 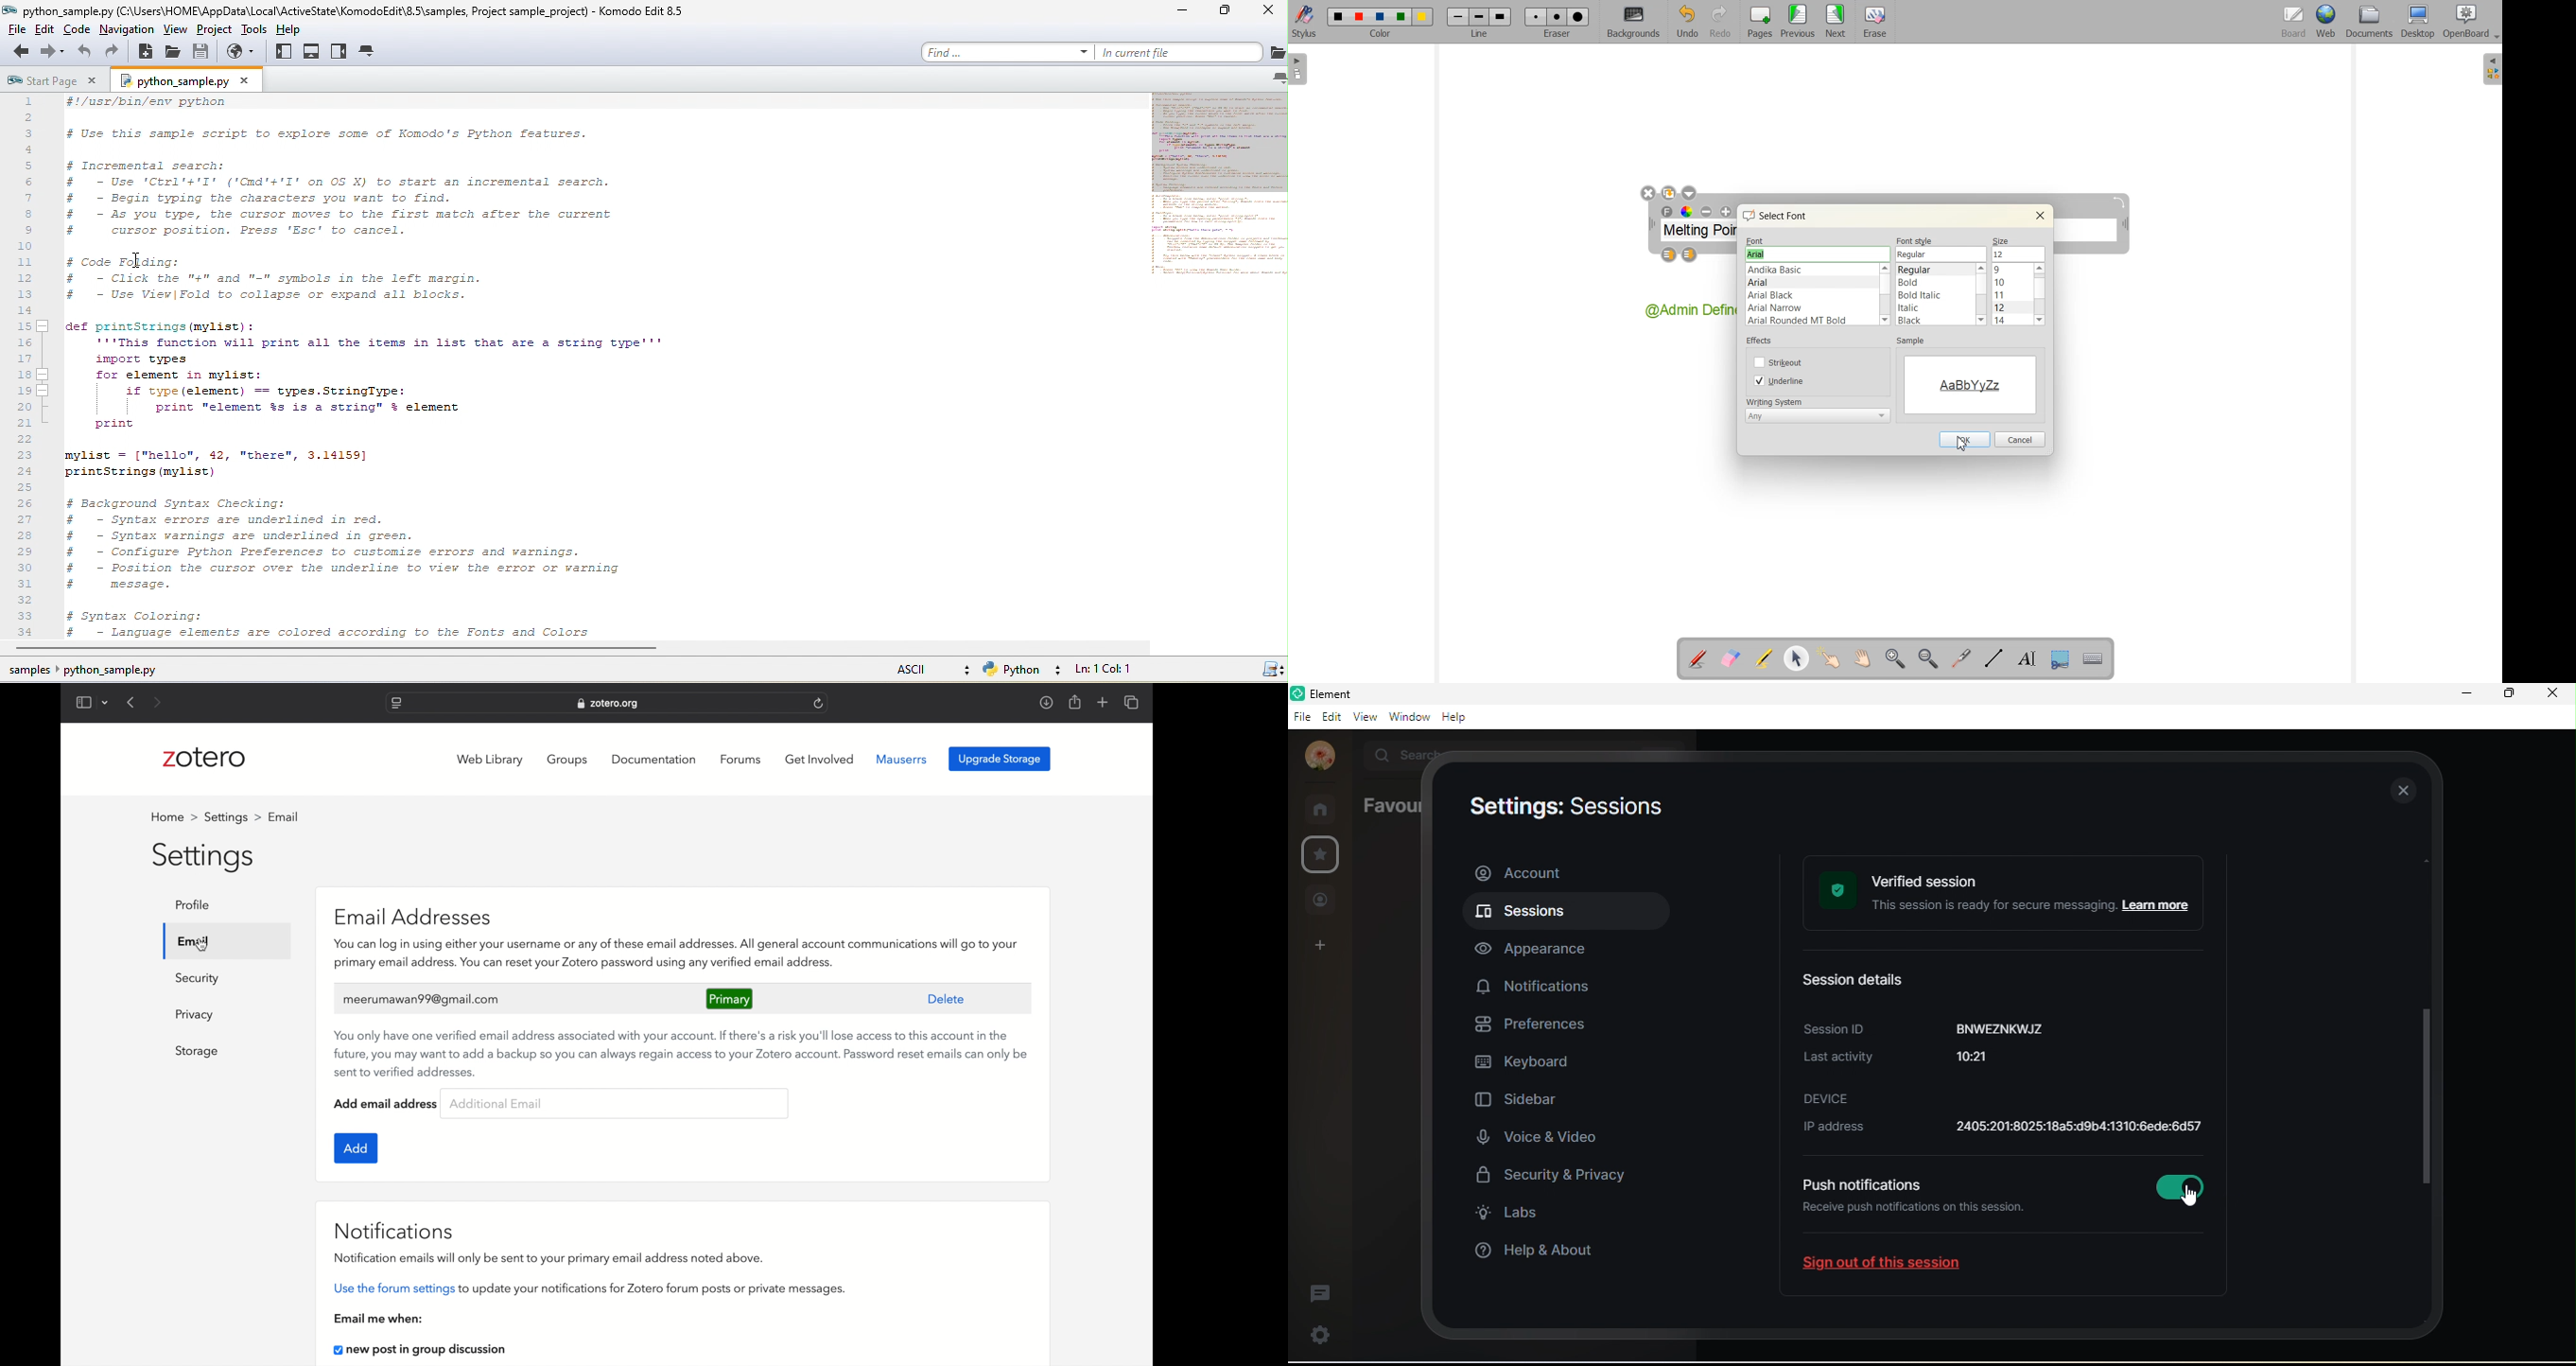 I want to click on , so click(x=496, y=365).